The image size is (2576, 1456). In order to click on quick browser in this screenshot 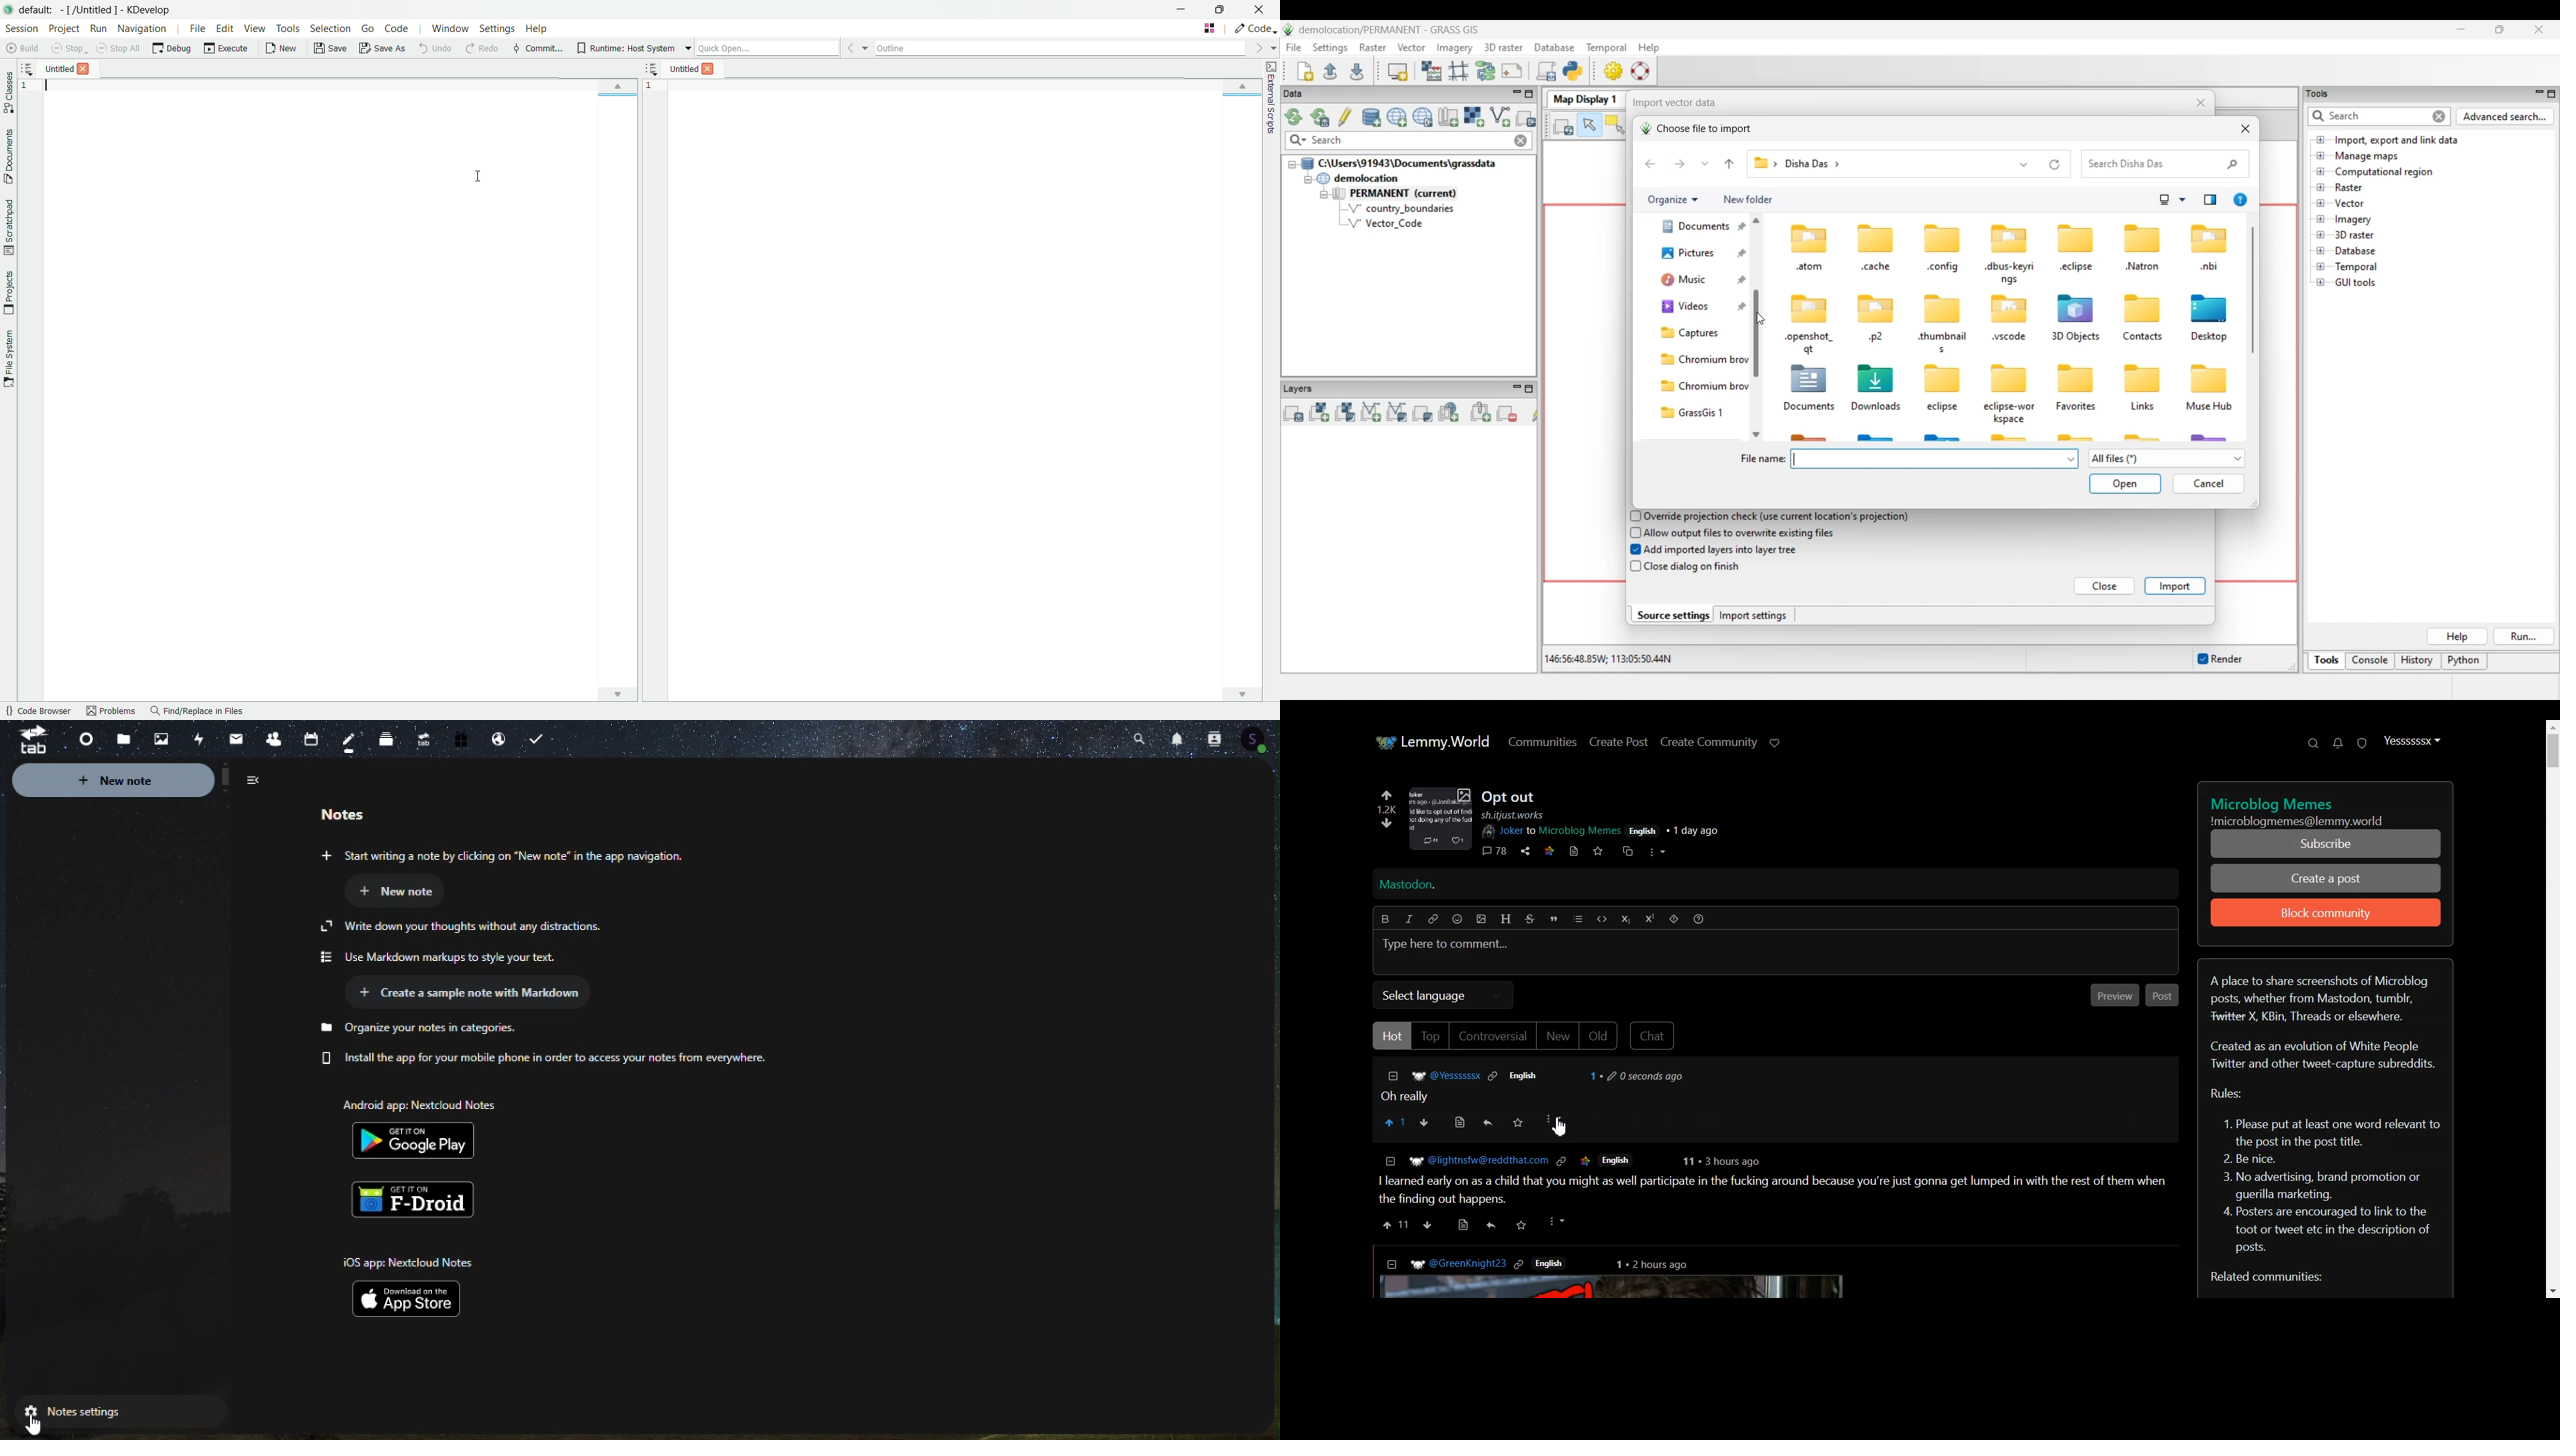, I will do `click(39, 711)`.